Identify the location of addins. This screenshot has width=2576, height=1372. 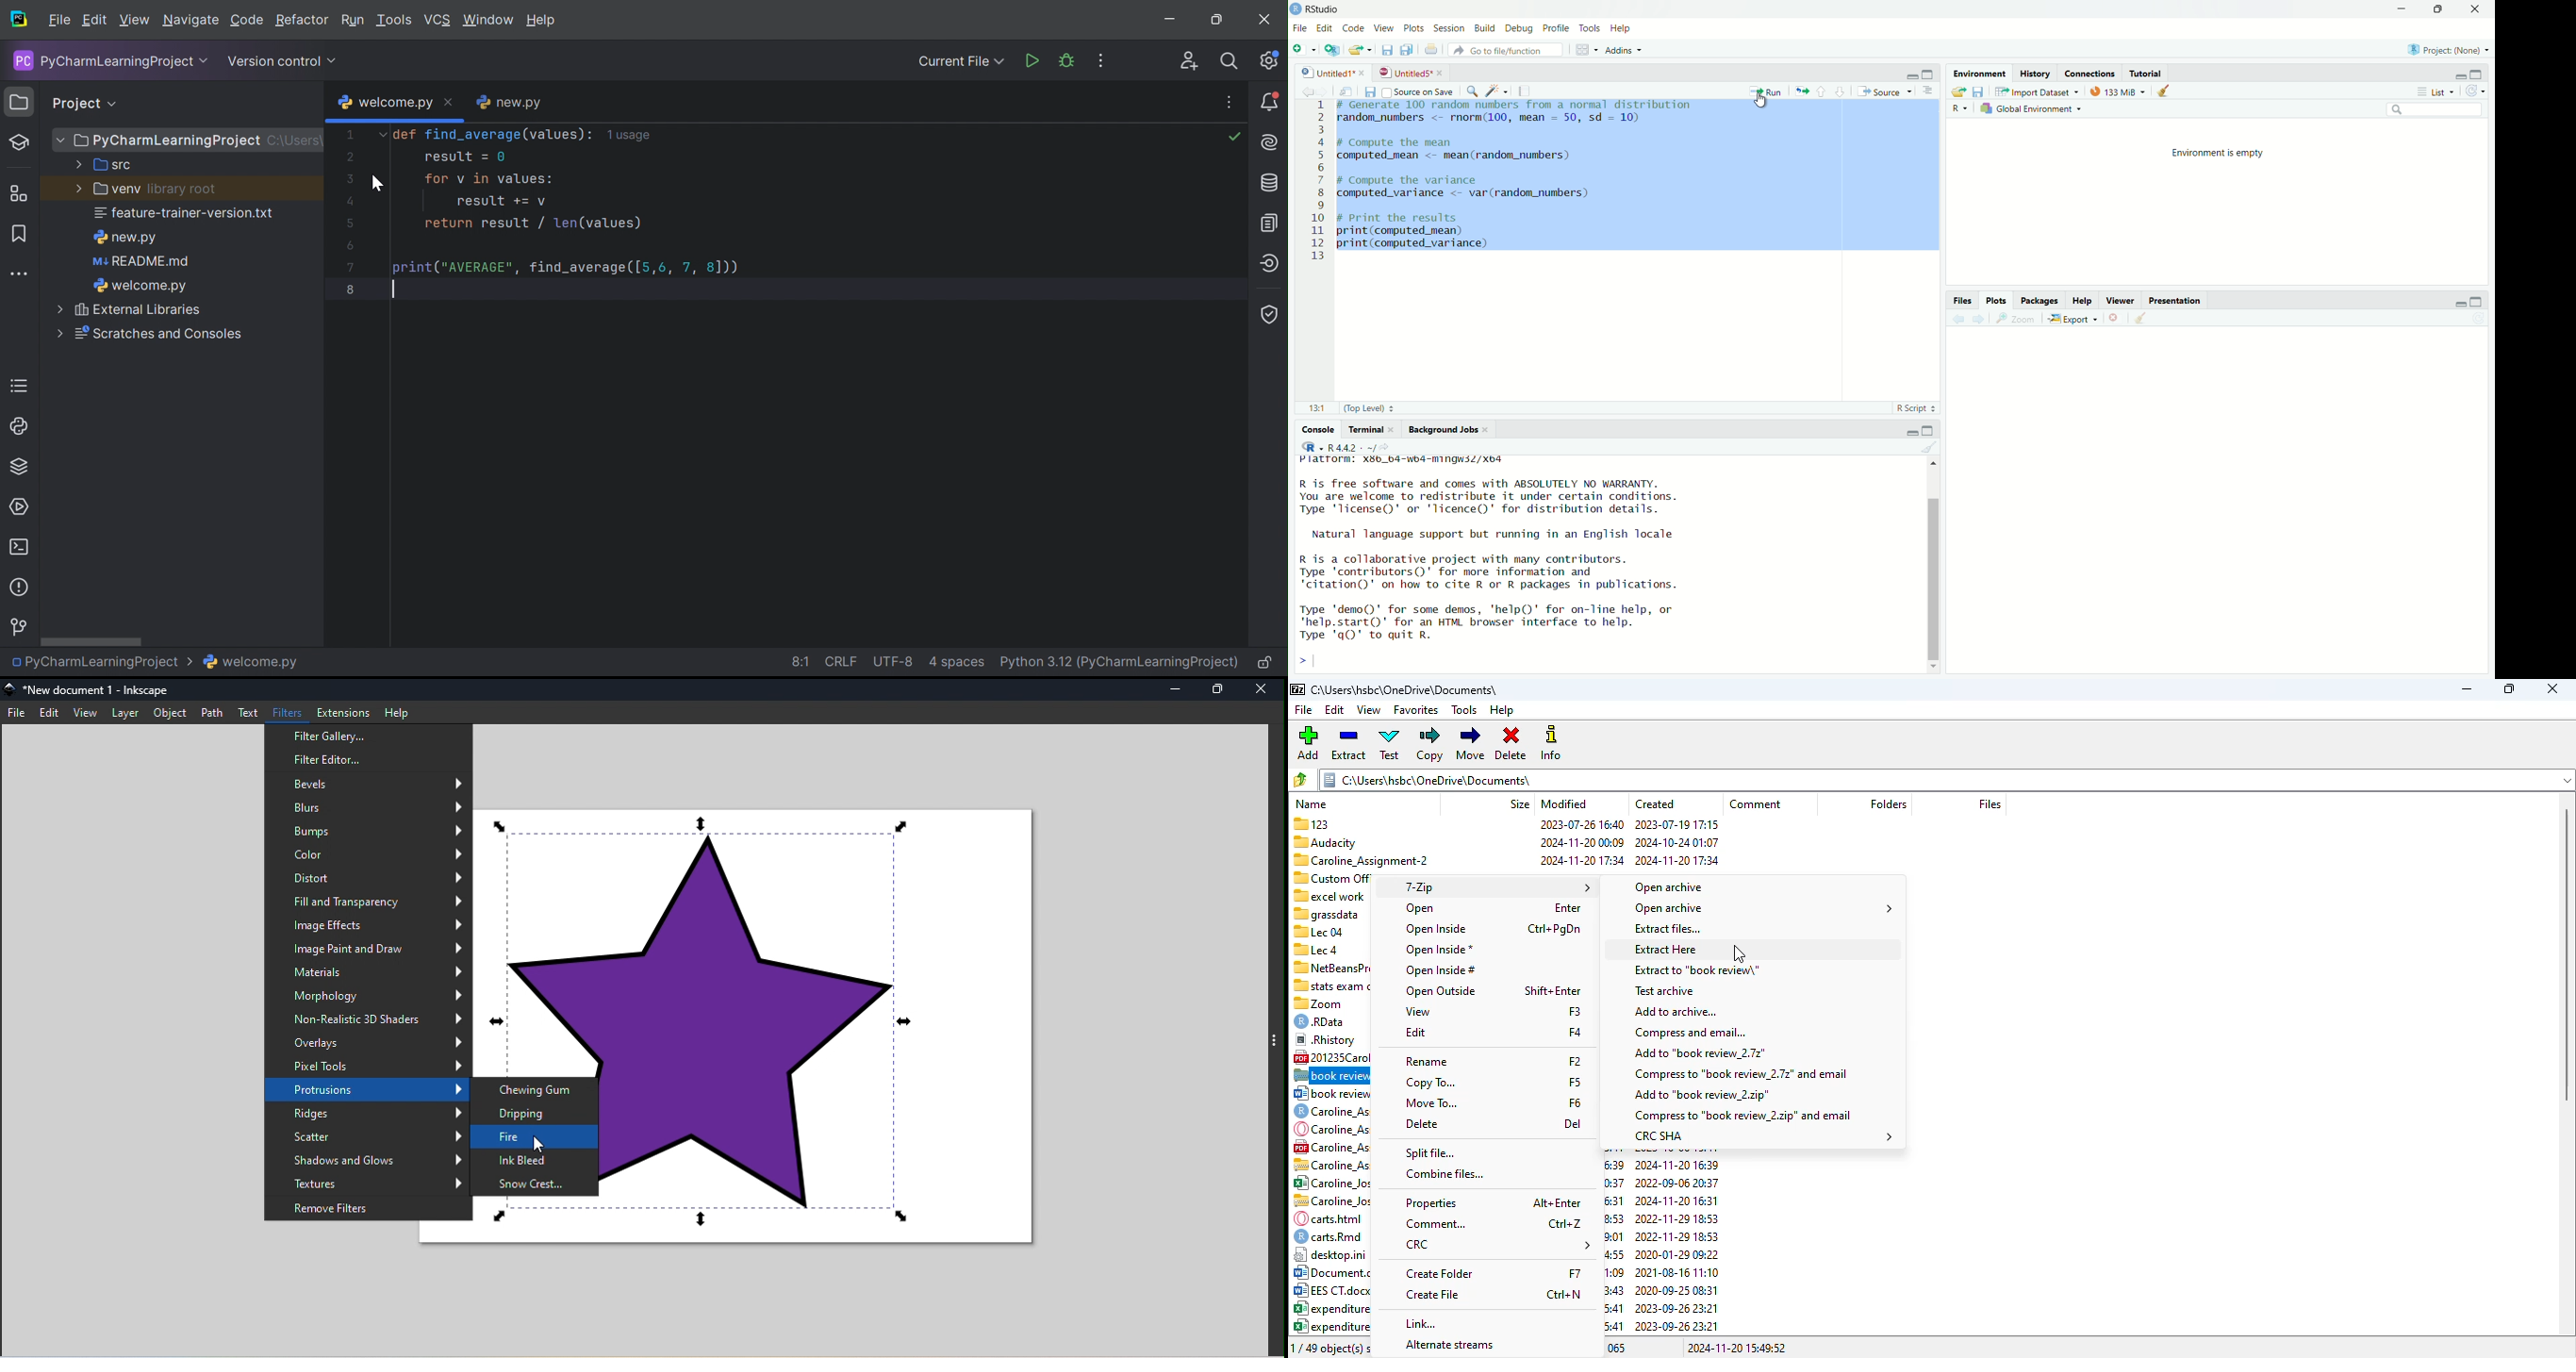
(1624, 50).